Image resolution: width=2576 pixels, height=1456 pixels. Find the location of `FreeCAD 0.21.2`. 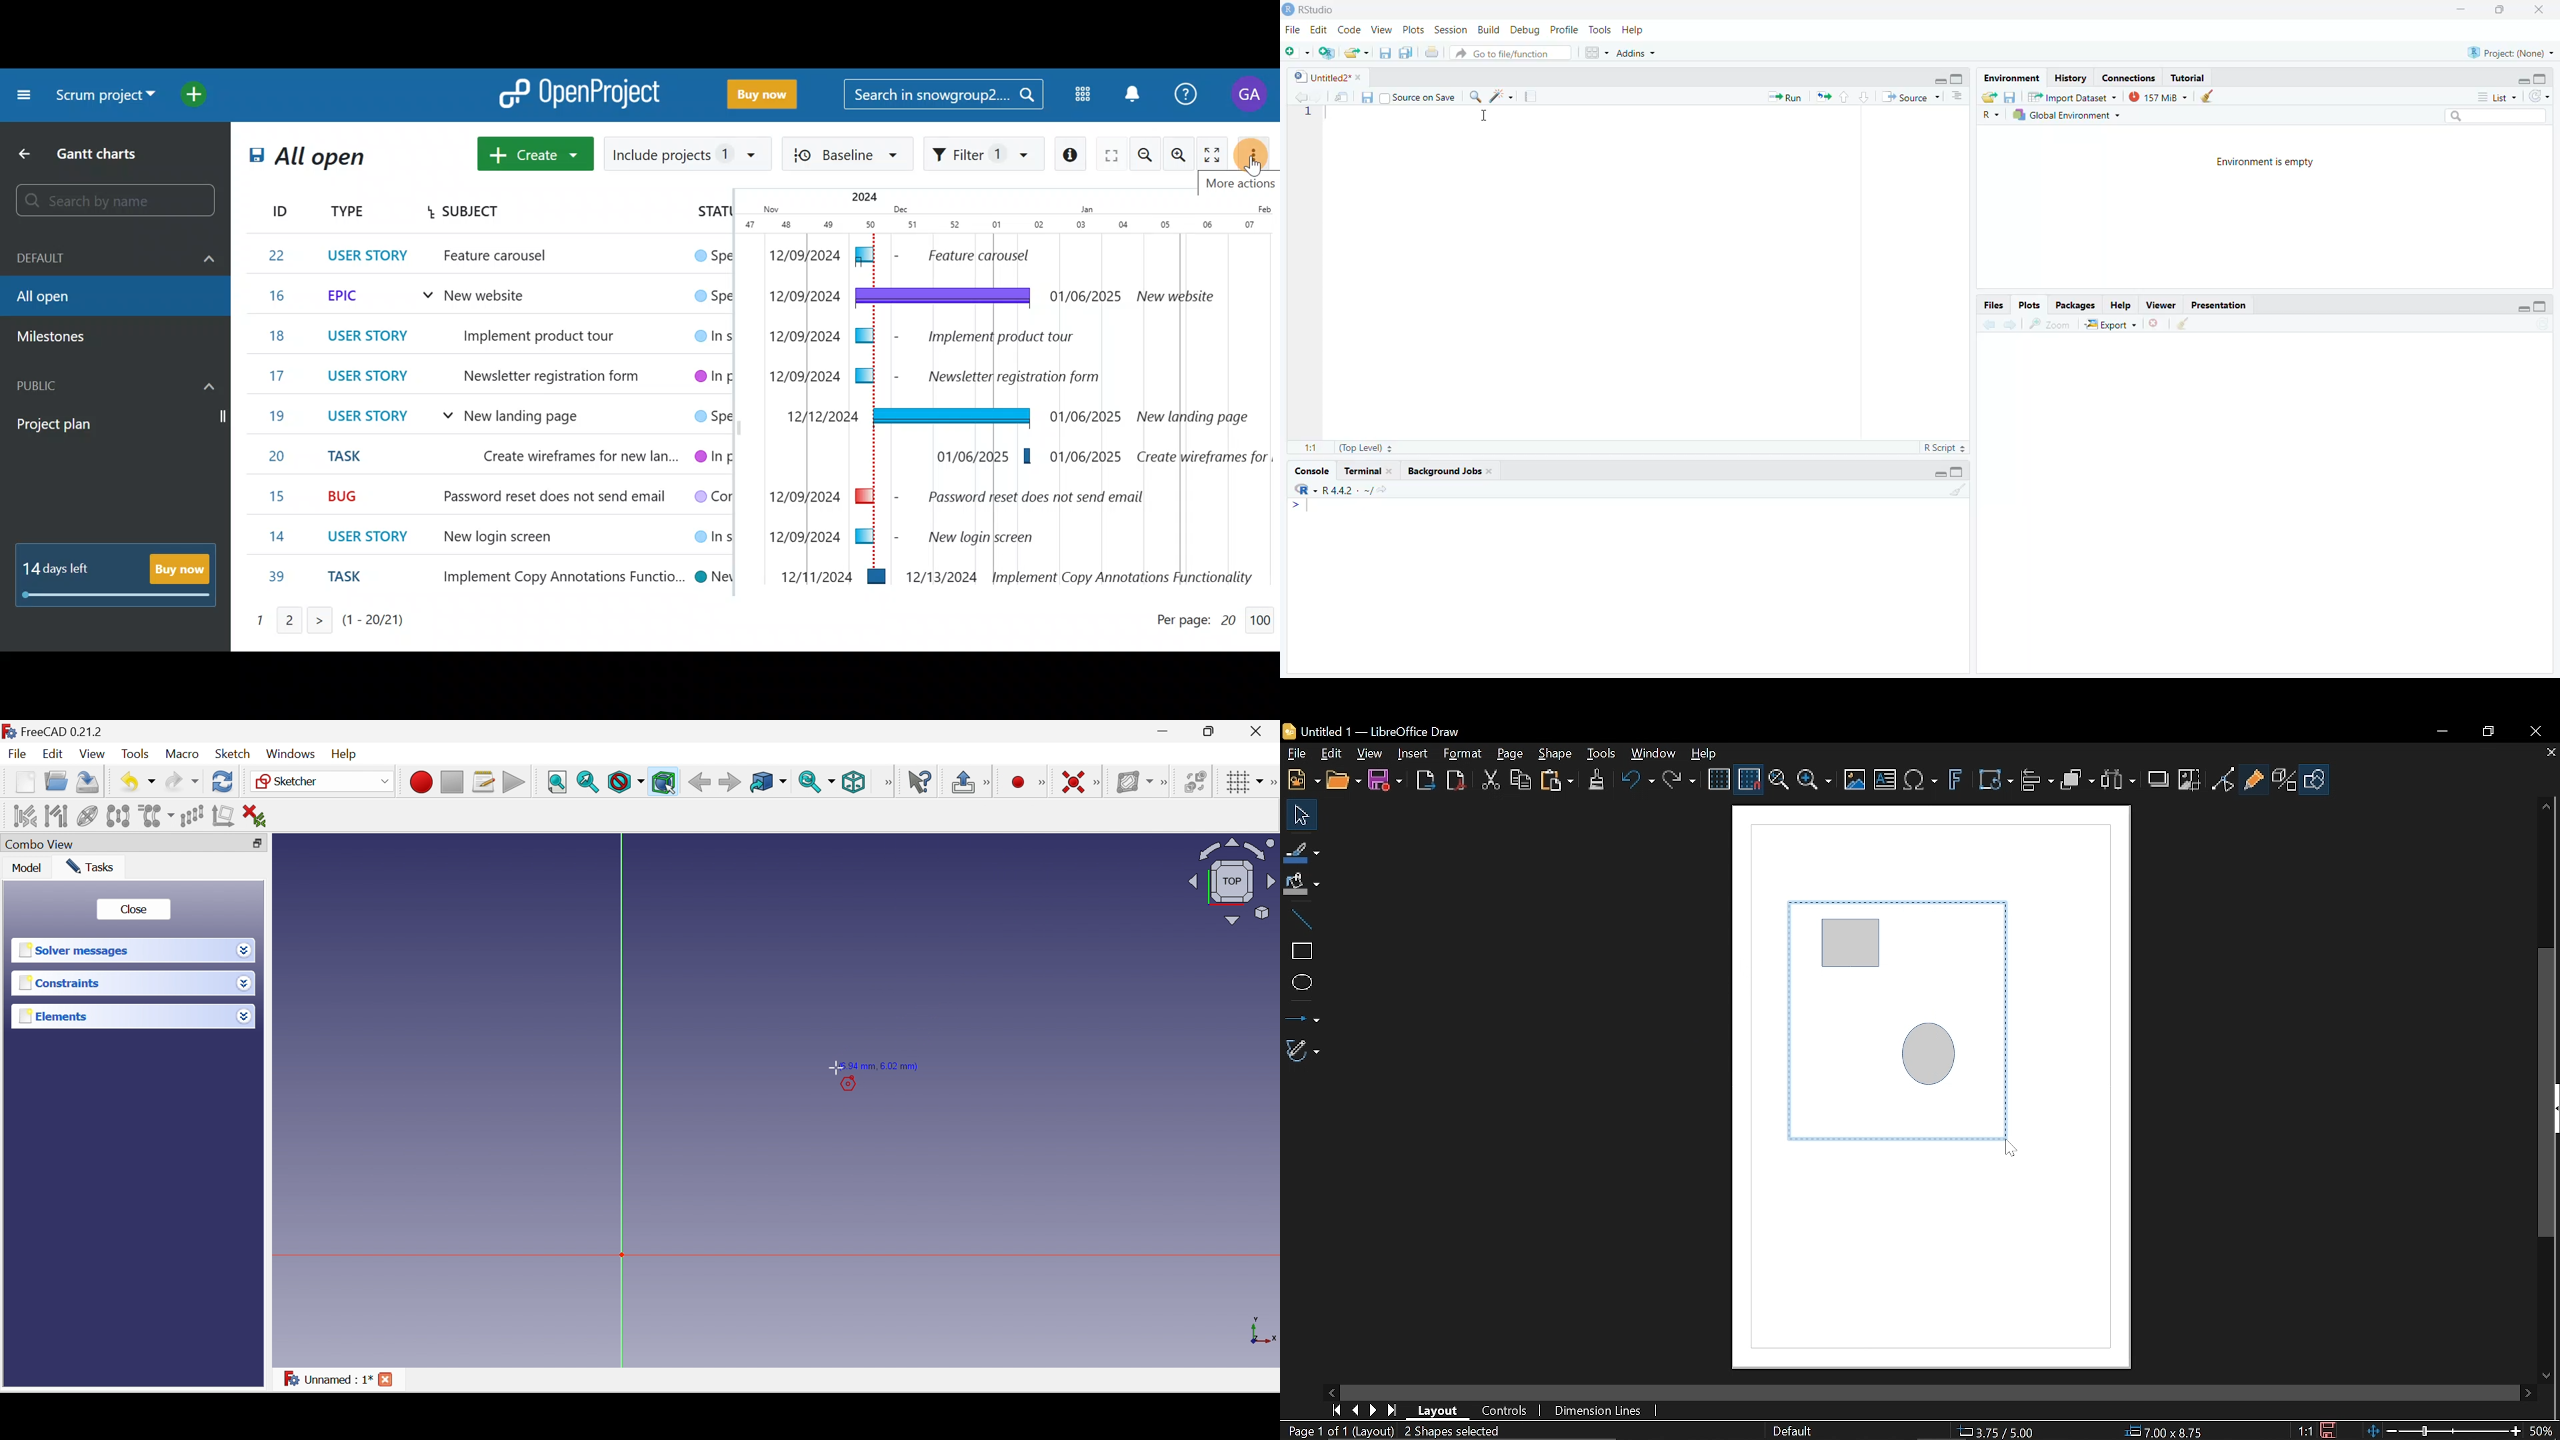

FreeCAD 0.21.2 is located at coordinates (53, 731).